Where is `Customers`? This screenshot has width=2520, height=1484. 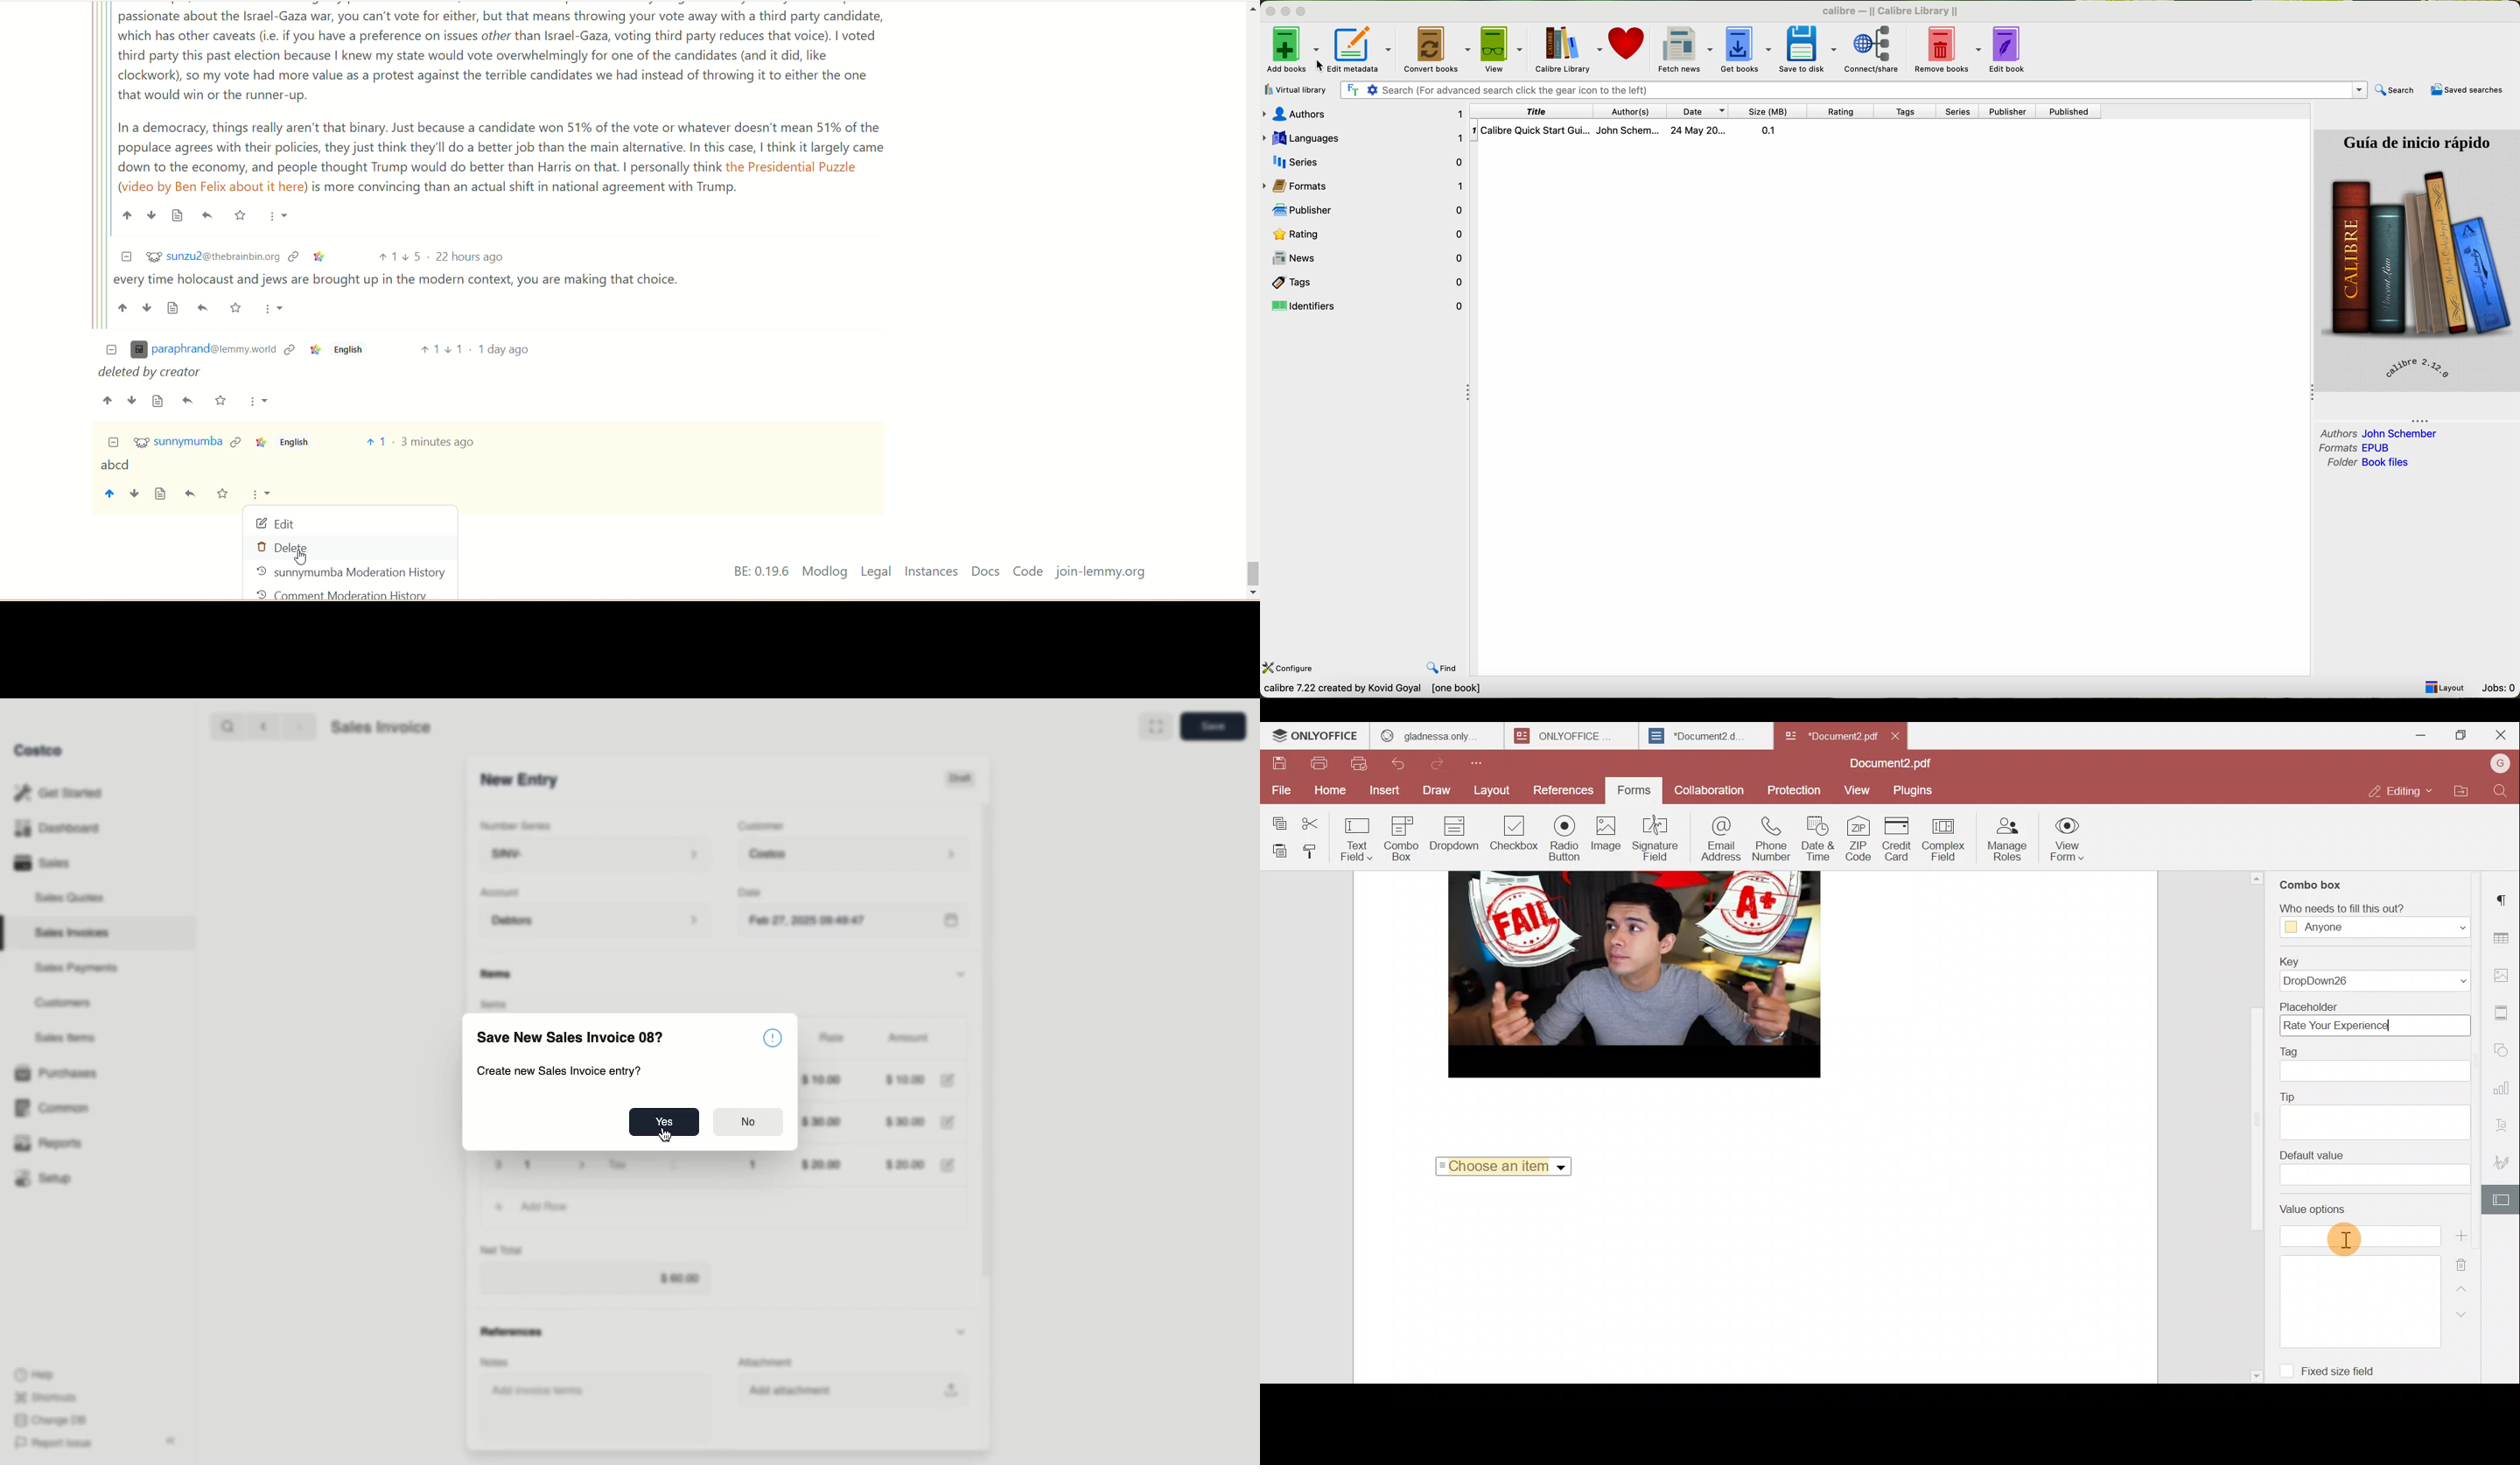 Customers is located at coordinates (66, 1003).